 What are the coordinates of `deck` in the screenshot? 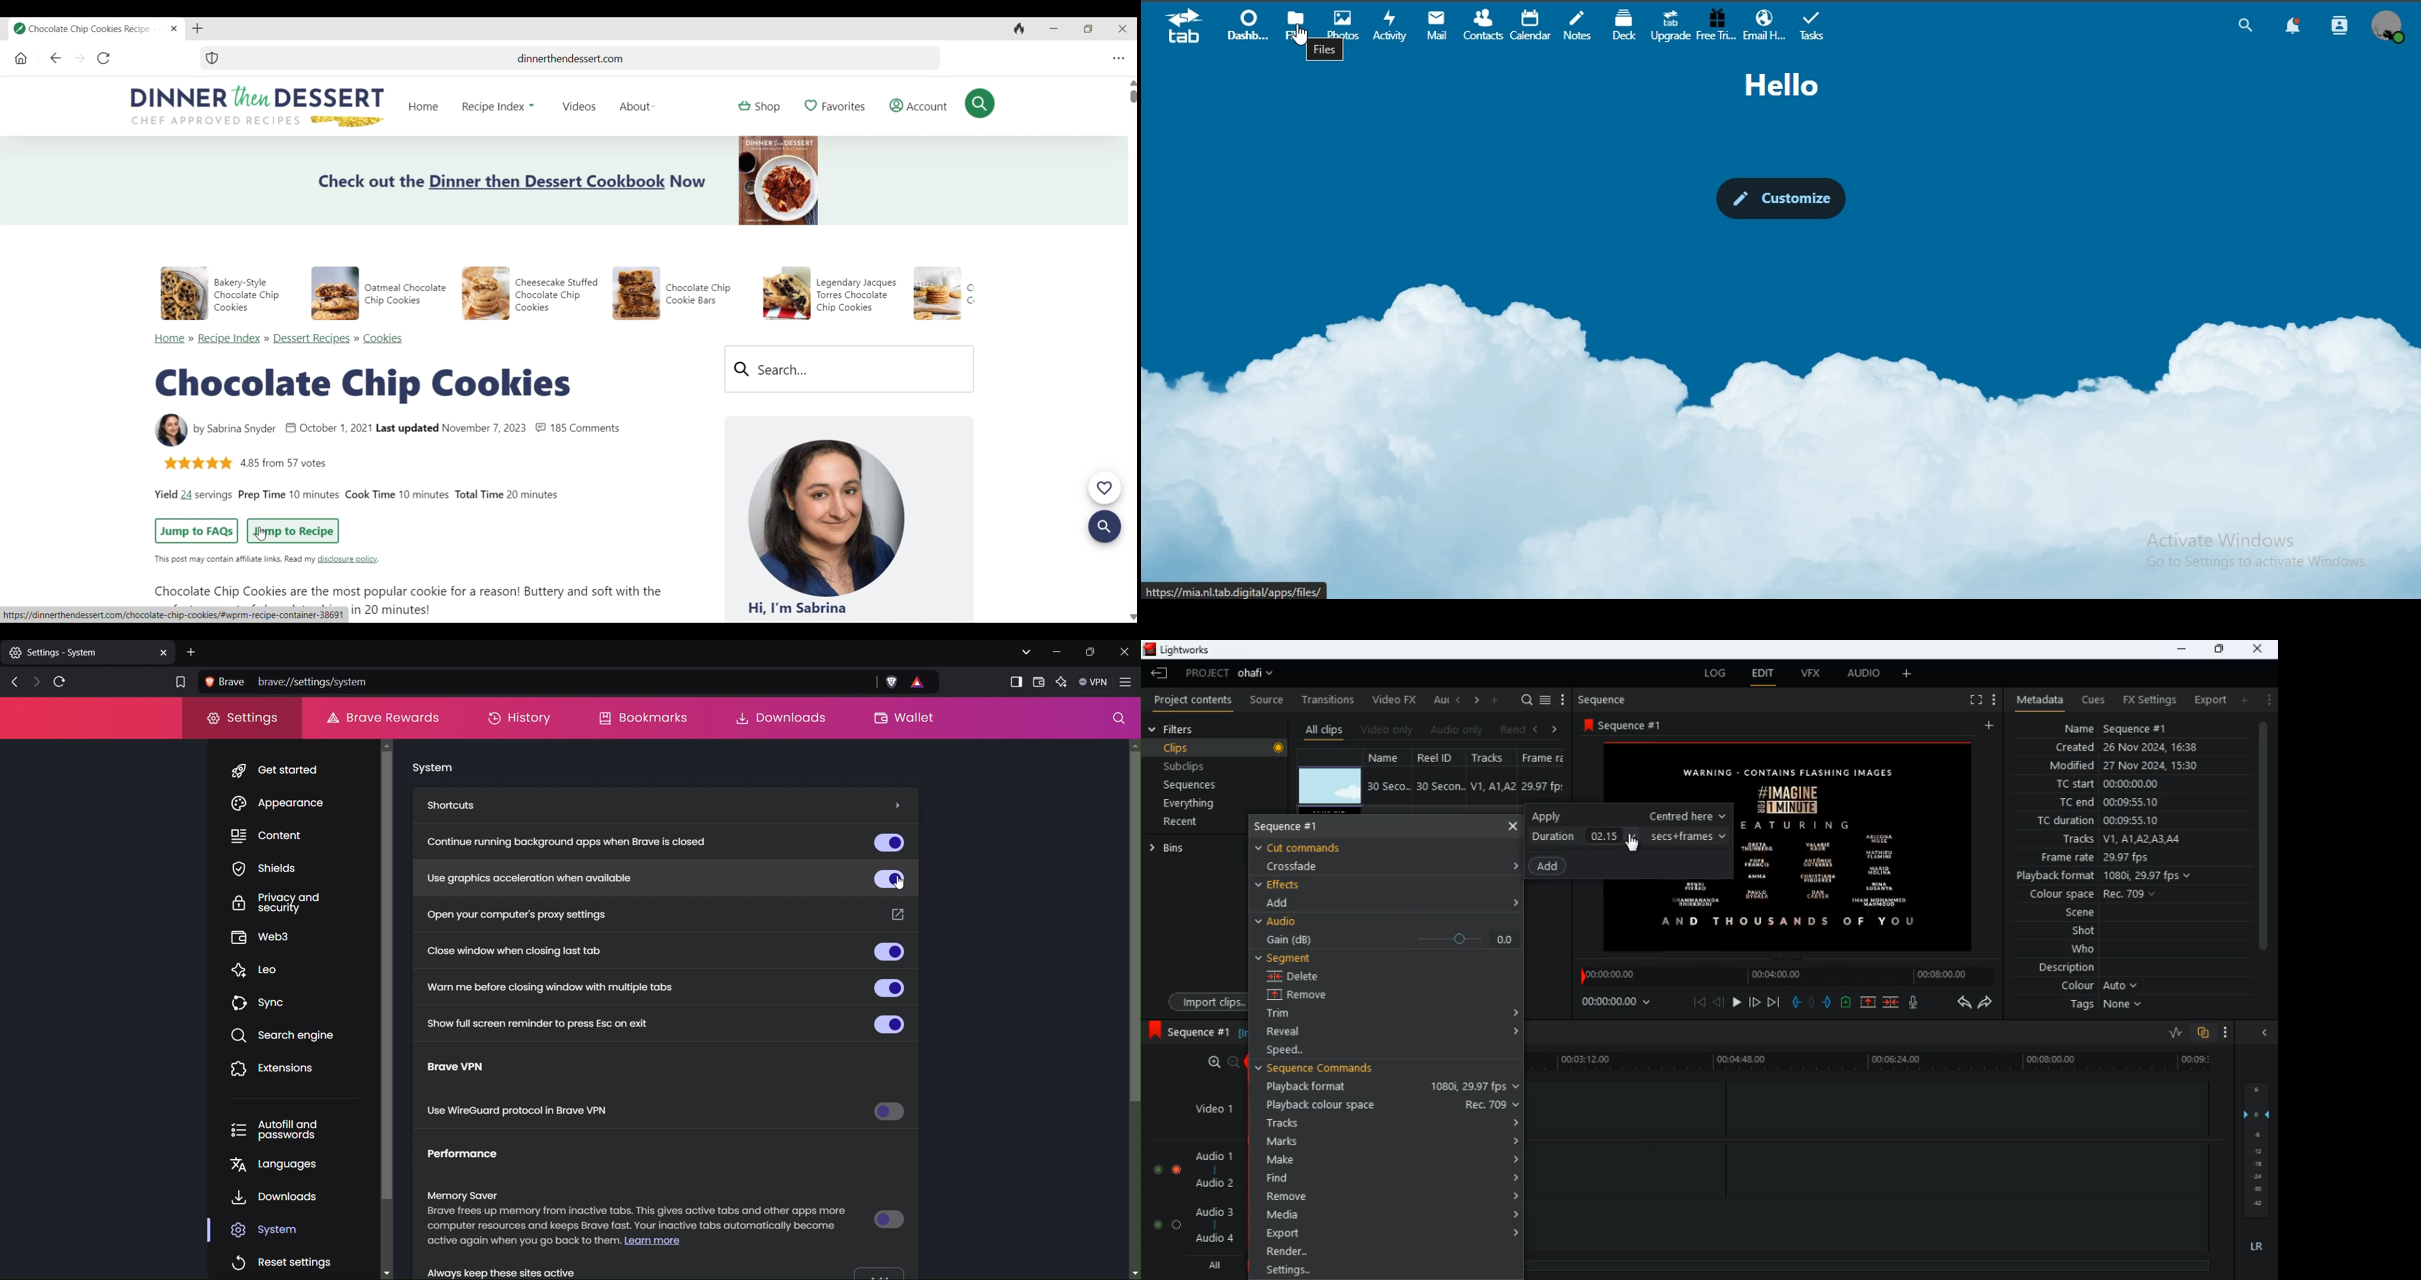 It's located at (1627, 25).